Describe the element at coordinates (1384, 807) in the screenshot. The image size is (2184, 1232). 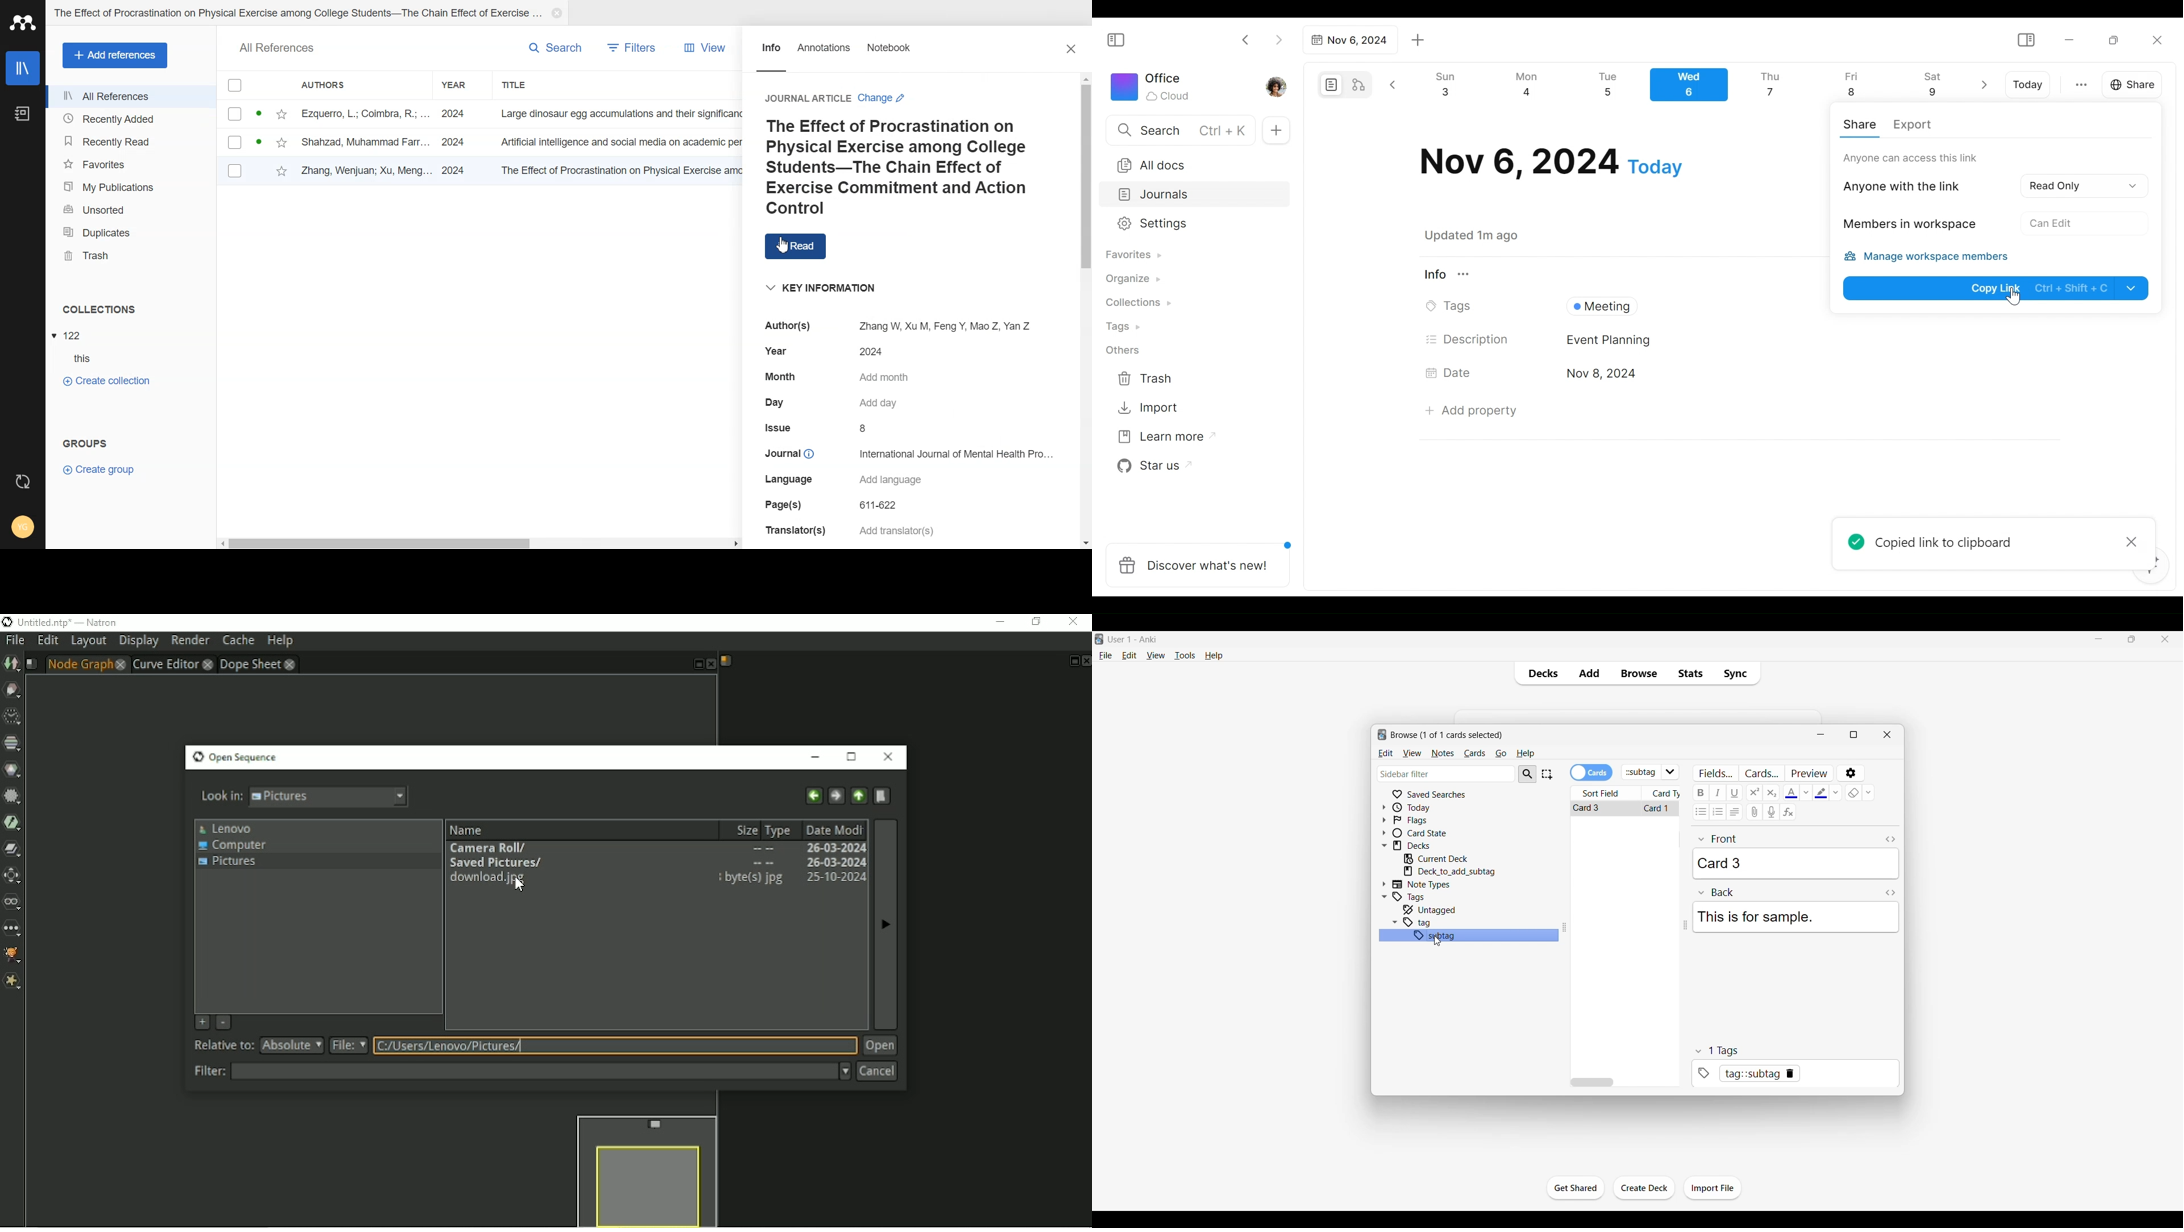
I see `Click to expand Today` at that location.